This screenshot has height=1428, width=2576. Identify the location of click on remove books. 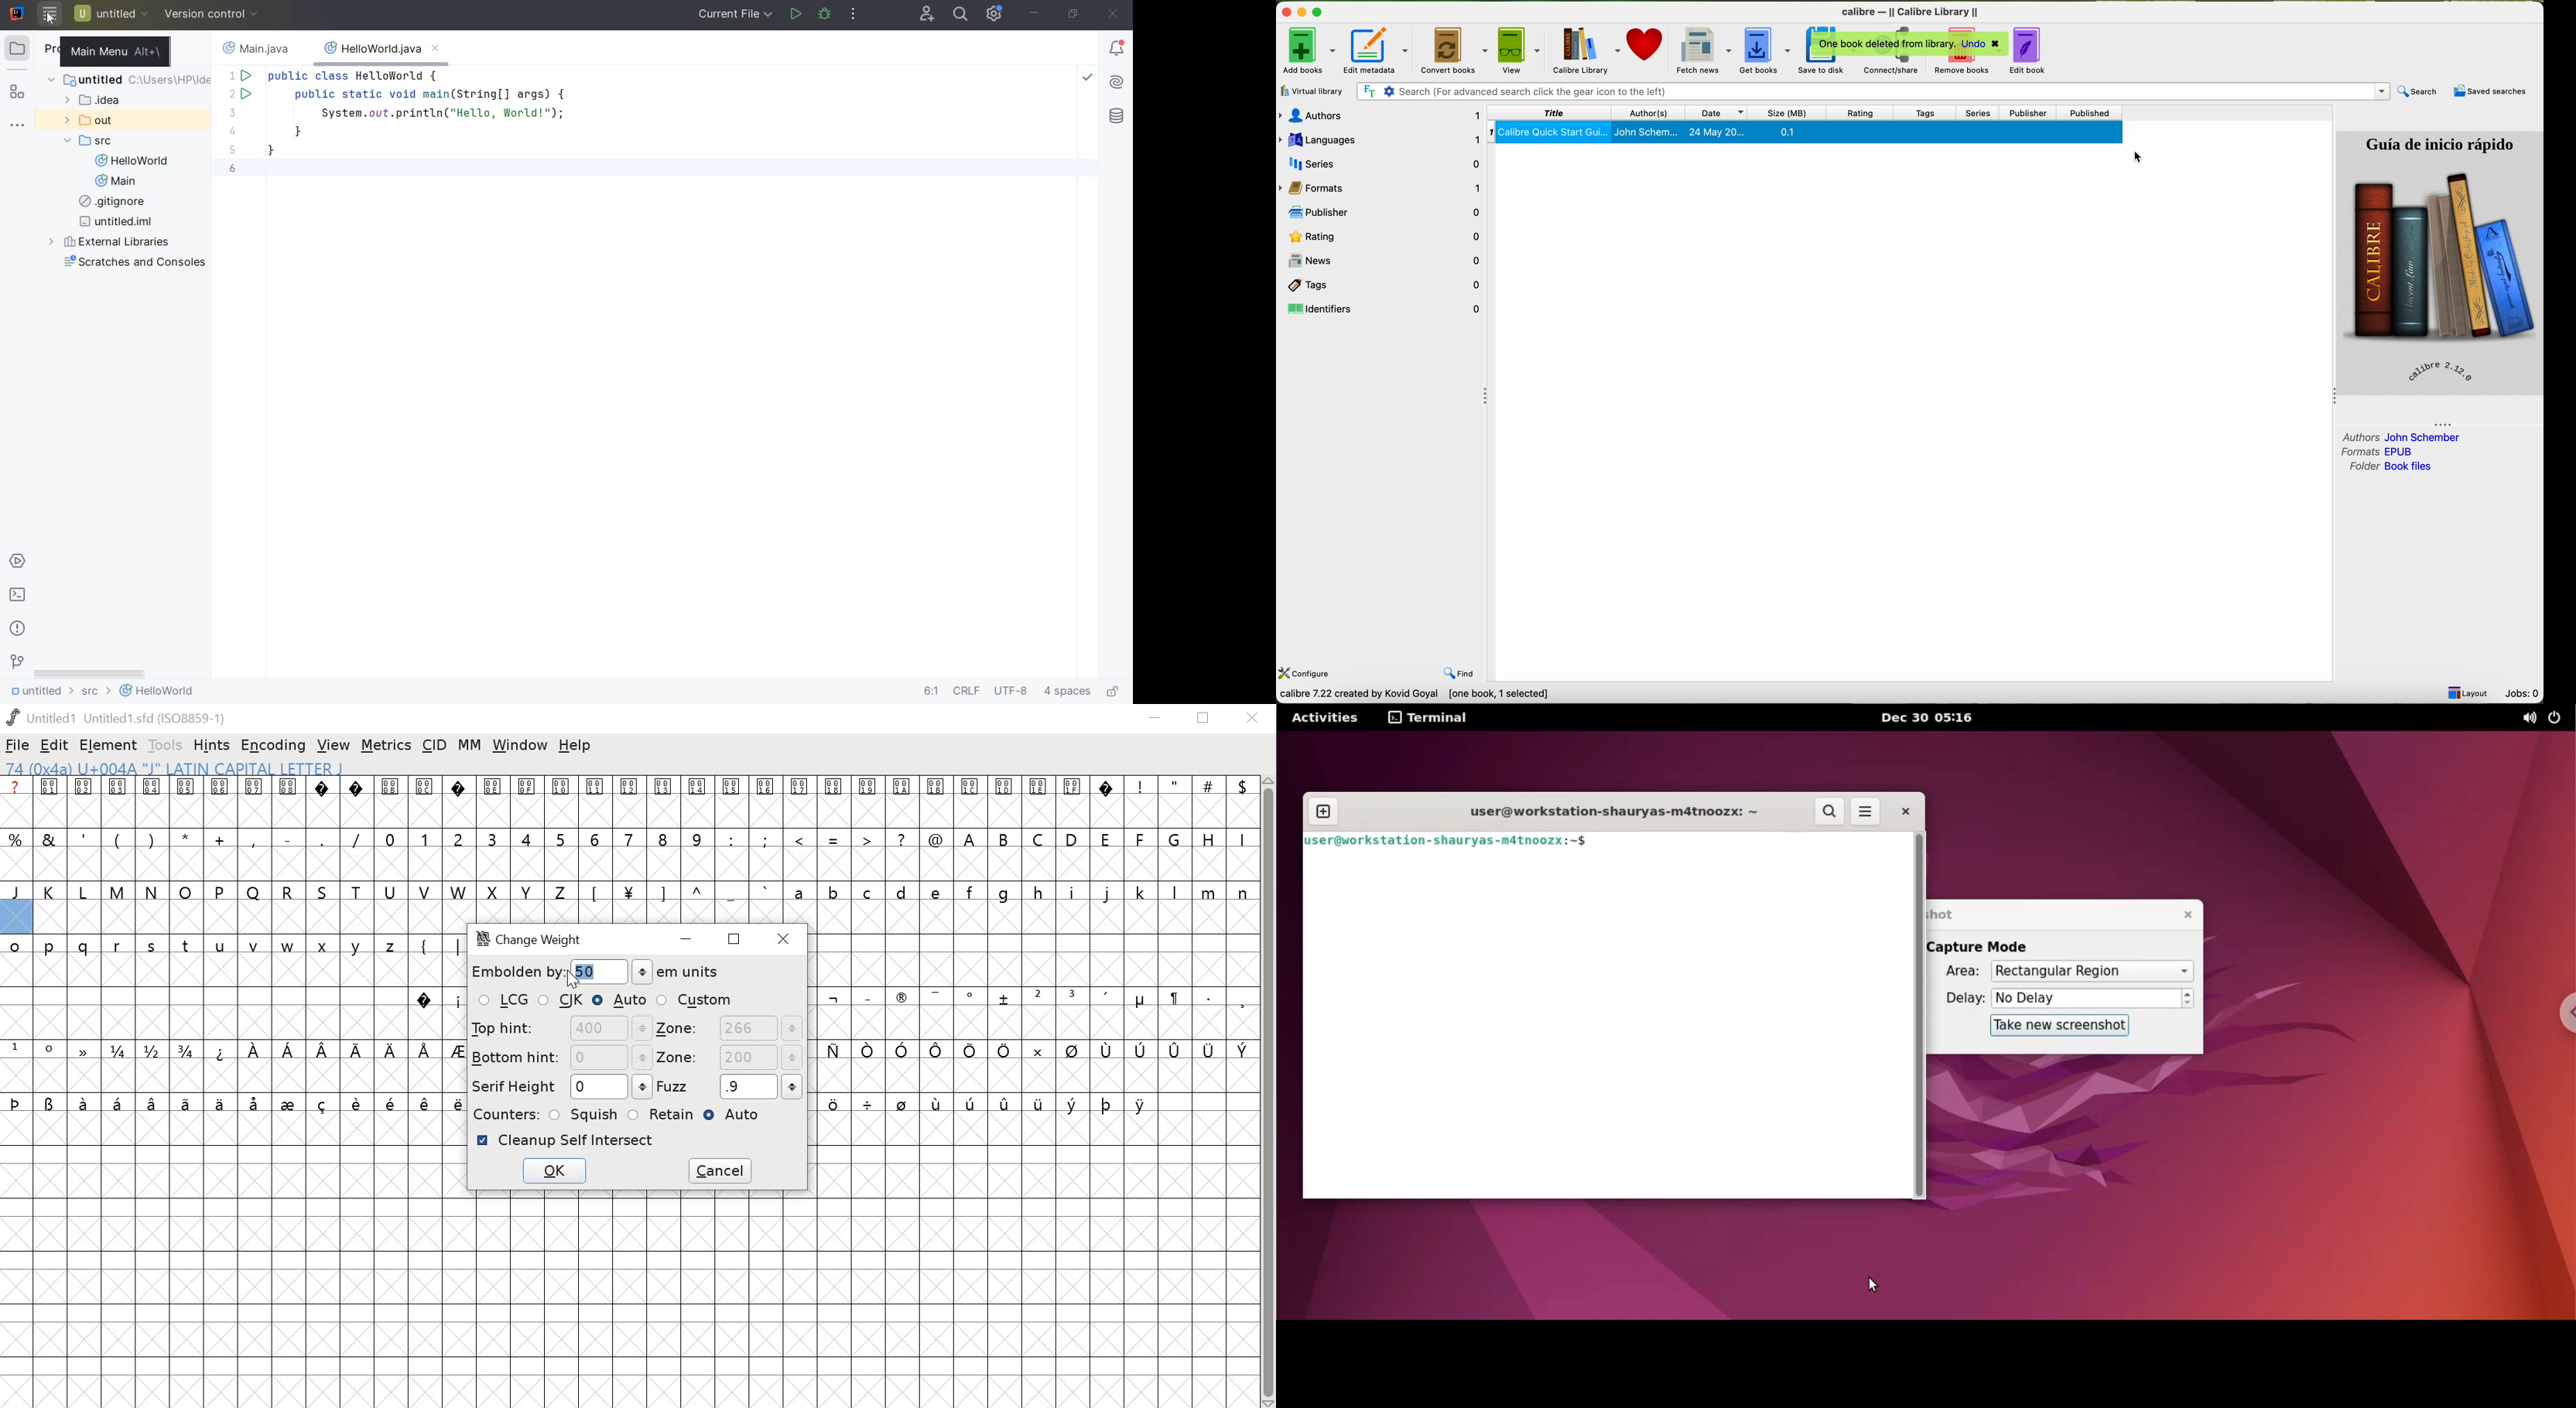
(1965, 52).